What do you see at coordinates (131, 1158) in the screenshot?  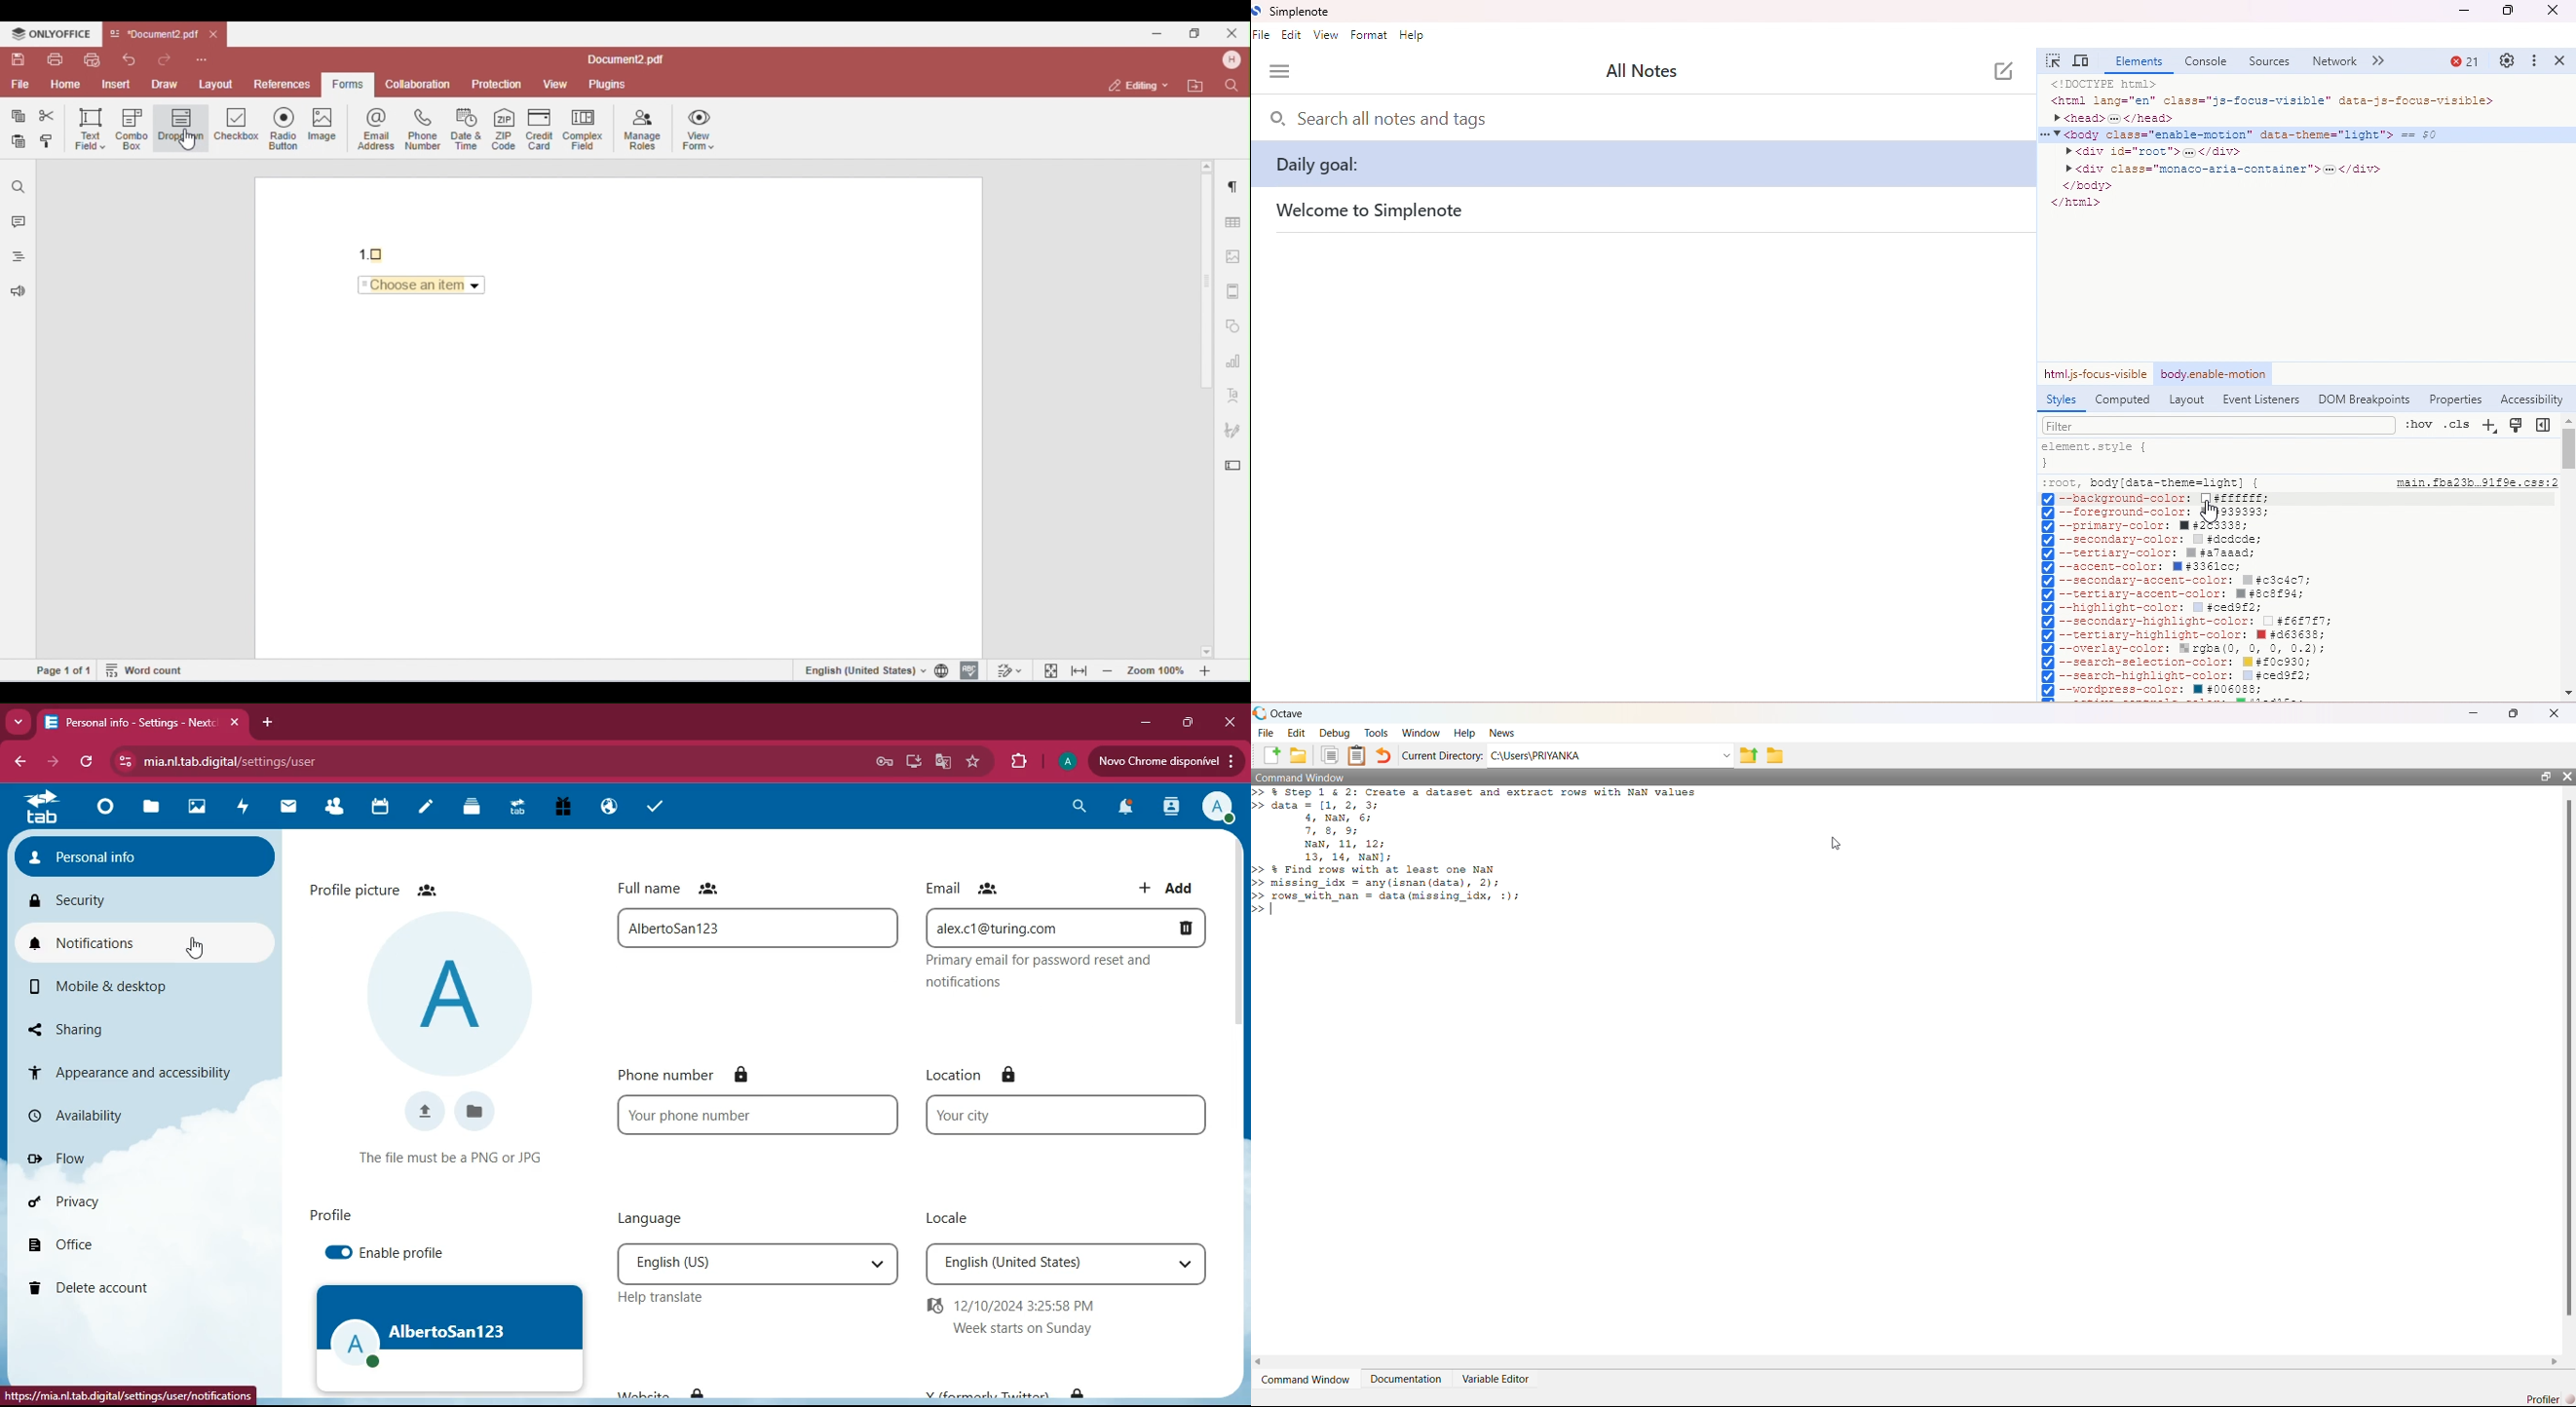 I see `flow` at bounding box center [131, 1158].